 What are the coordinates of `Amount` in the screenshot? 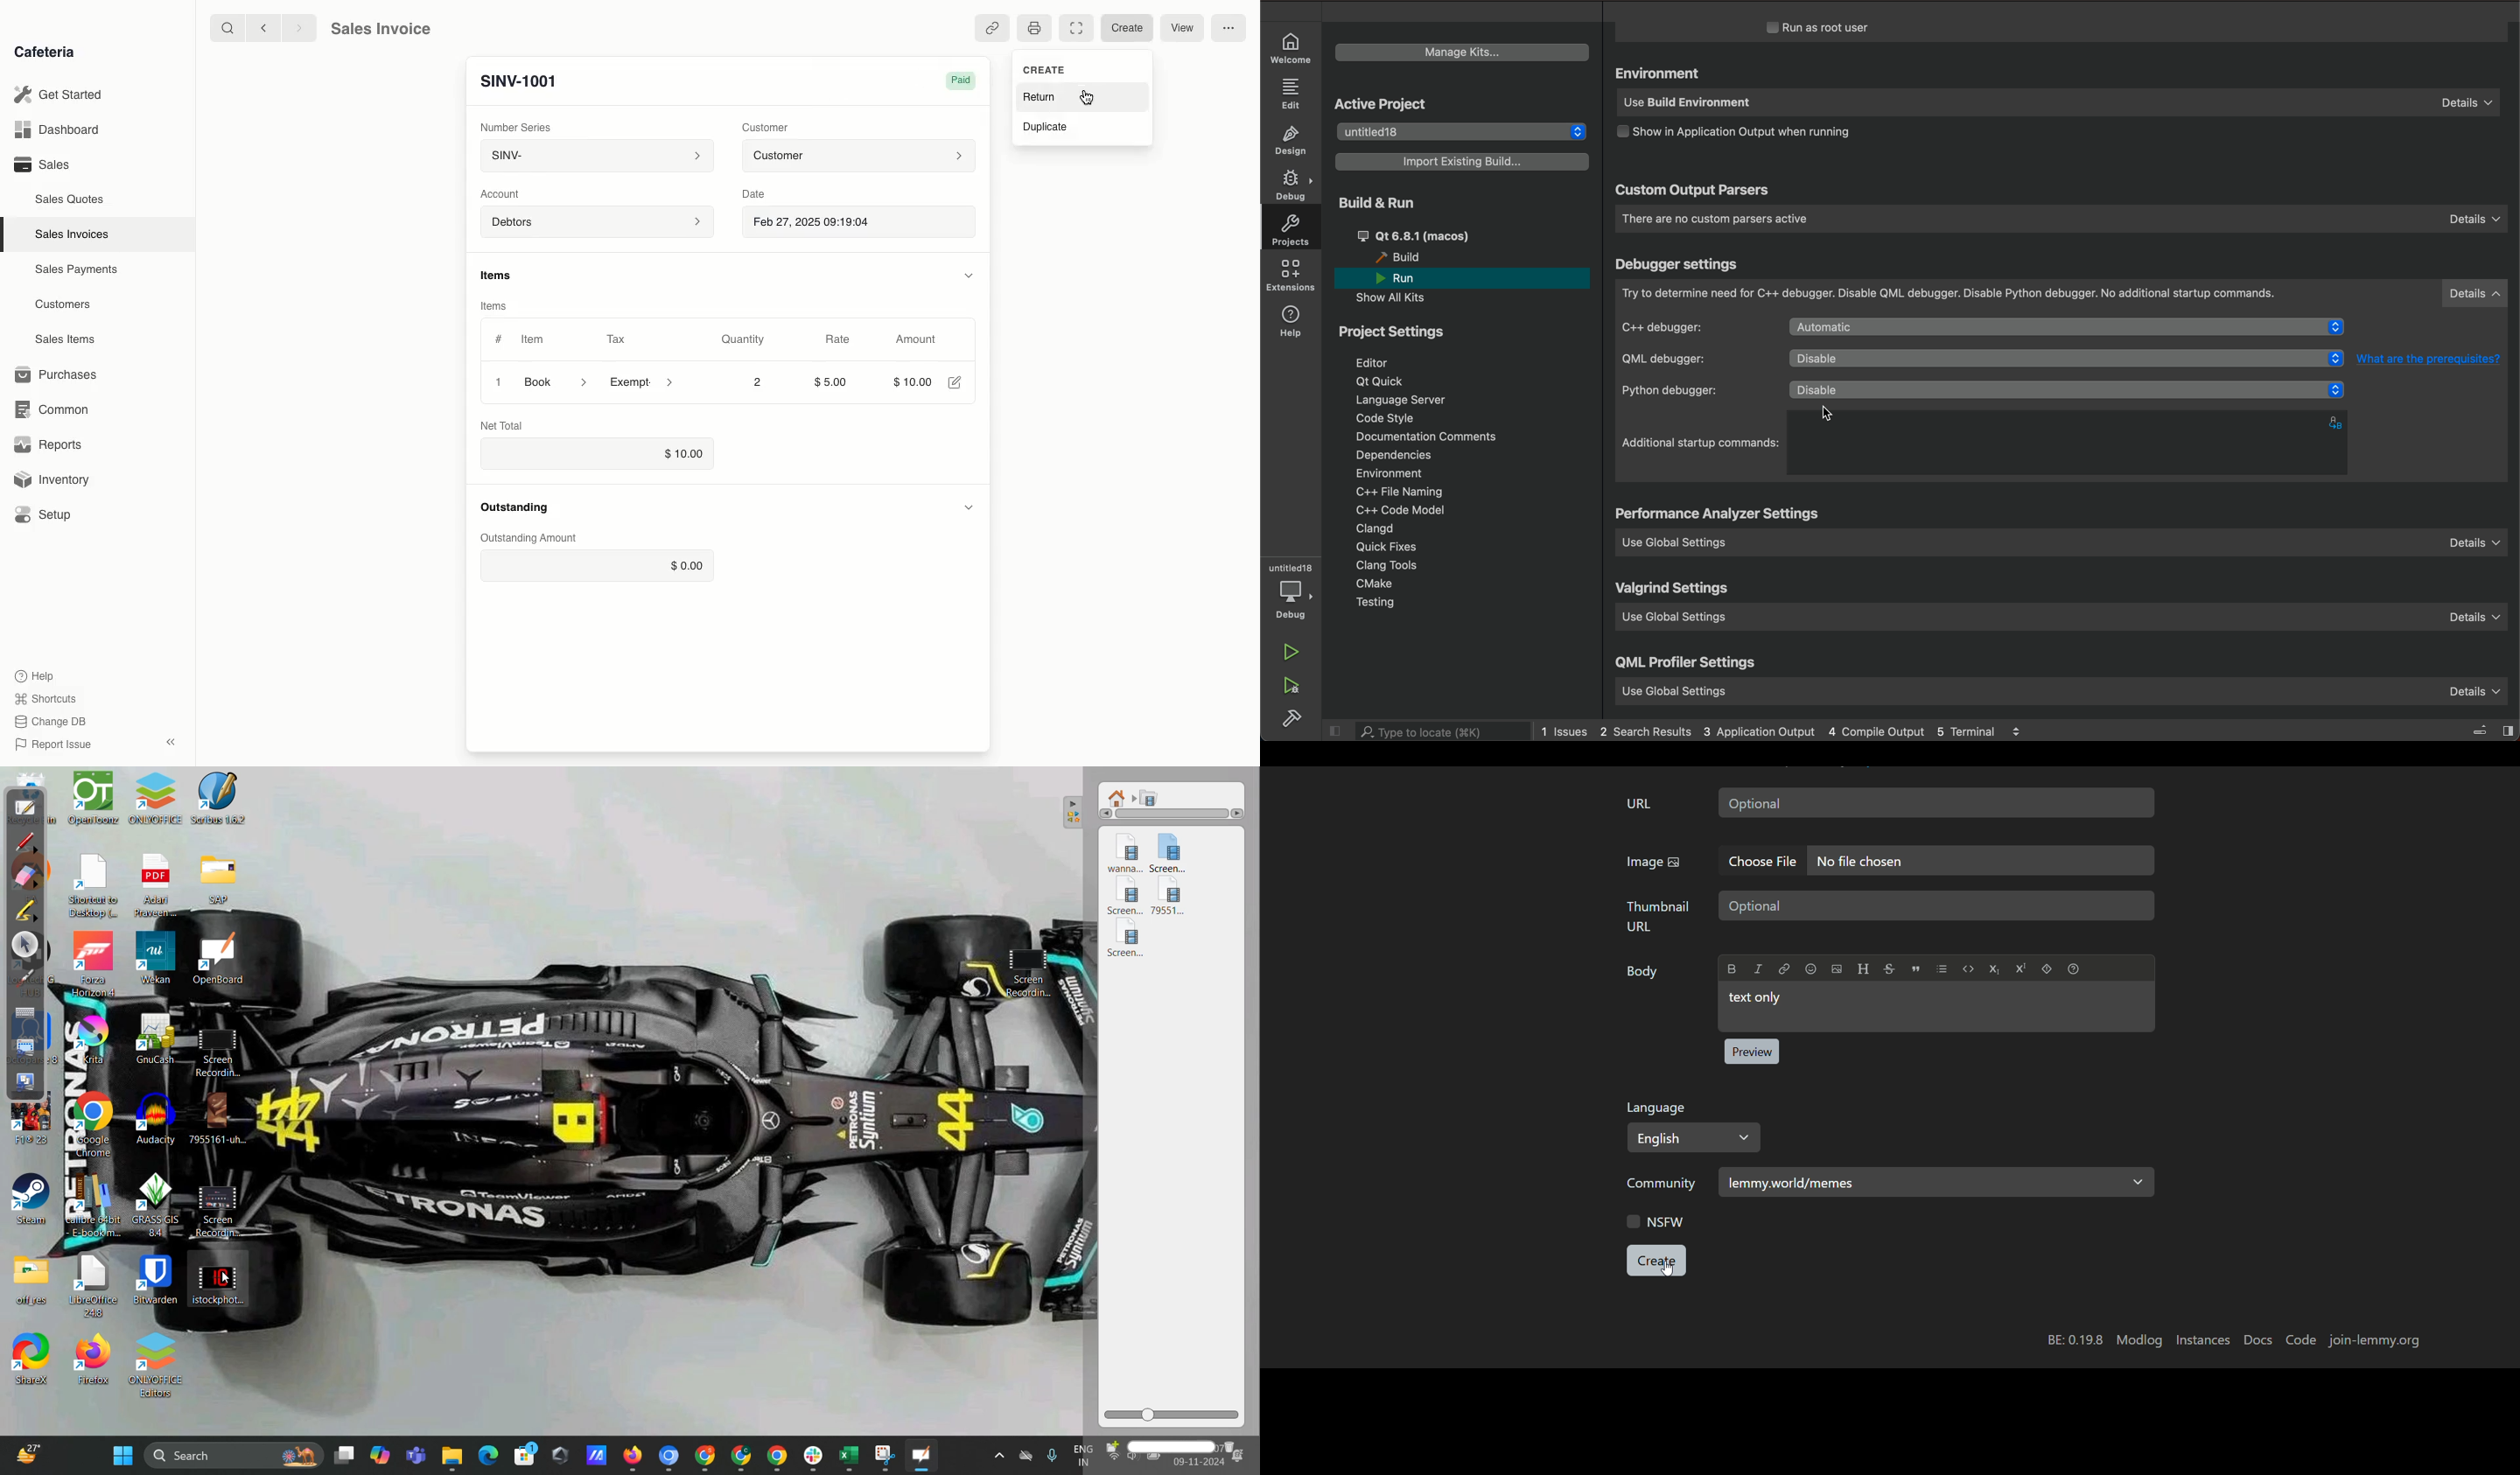 It's located at (917, 339).